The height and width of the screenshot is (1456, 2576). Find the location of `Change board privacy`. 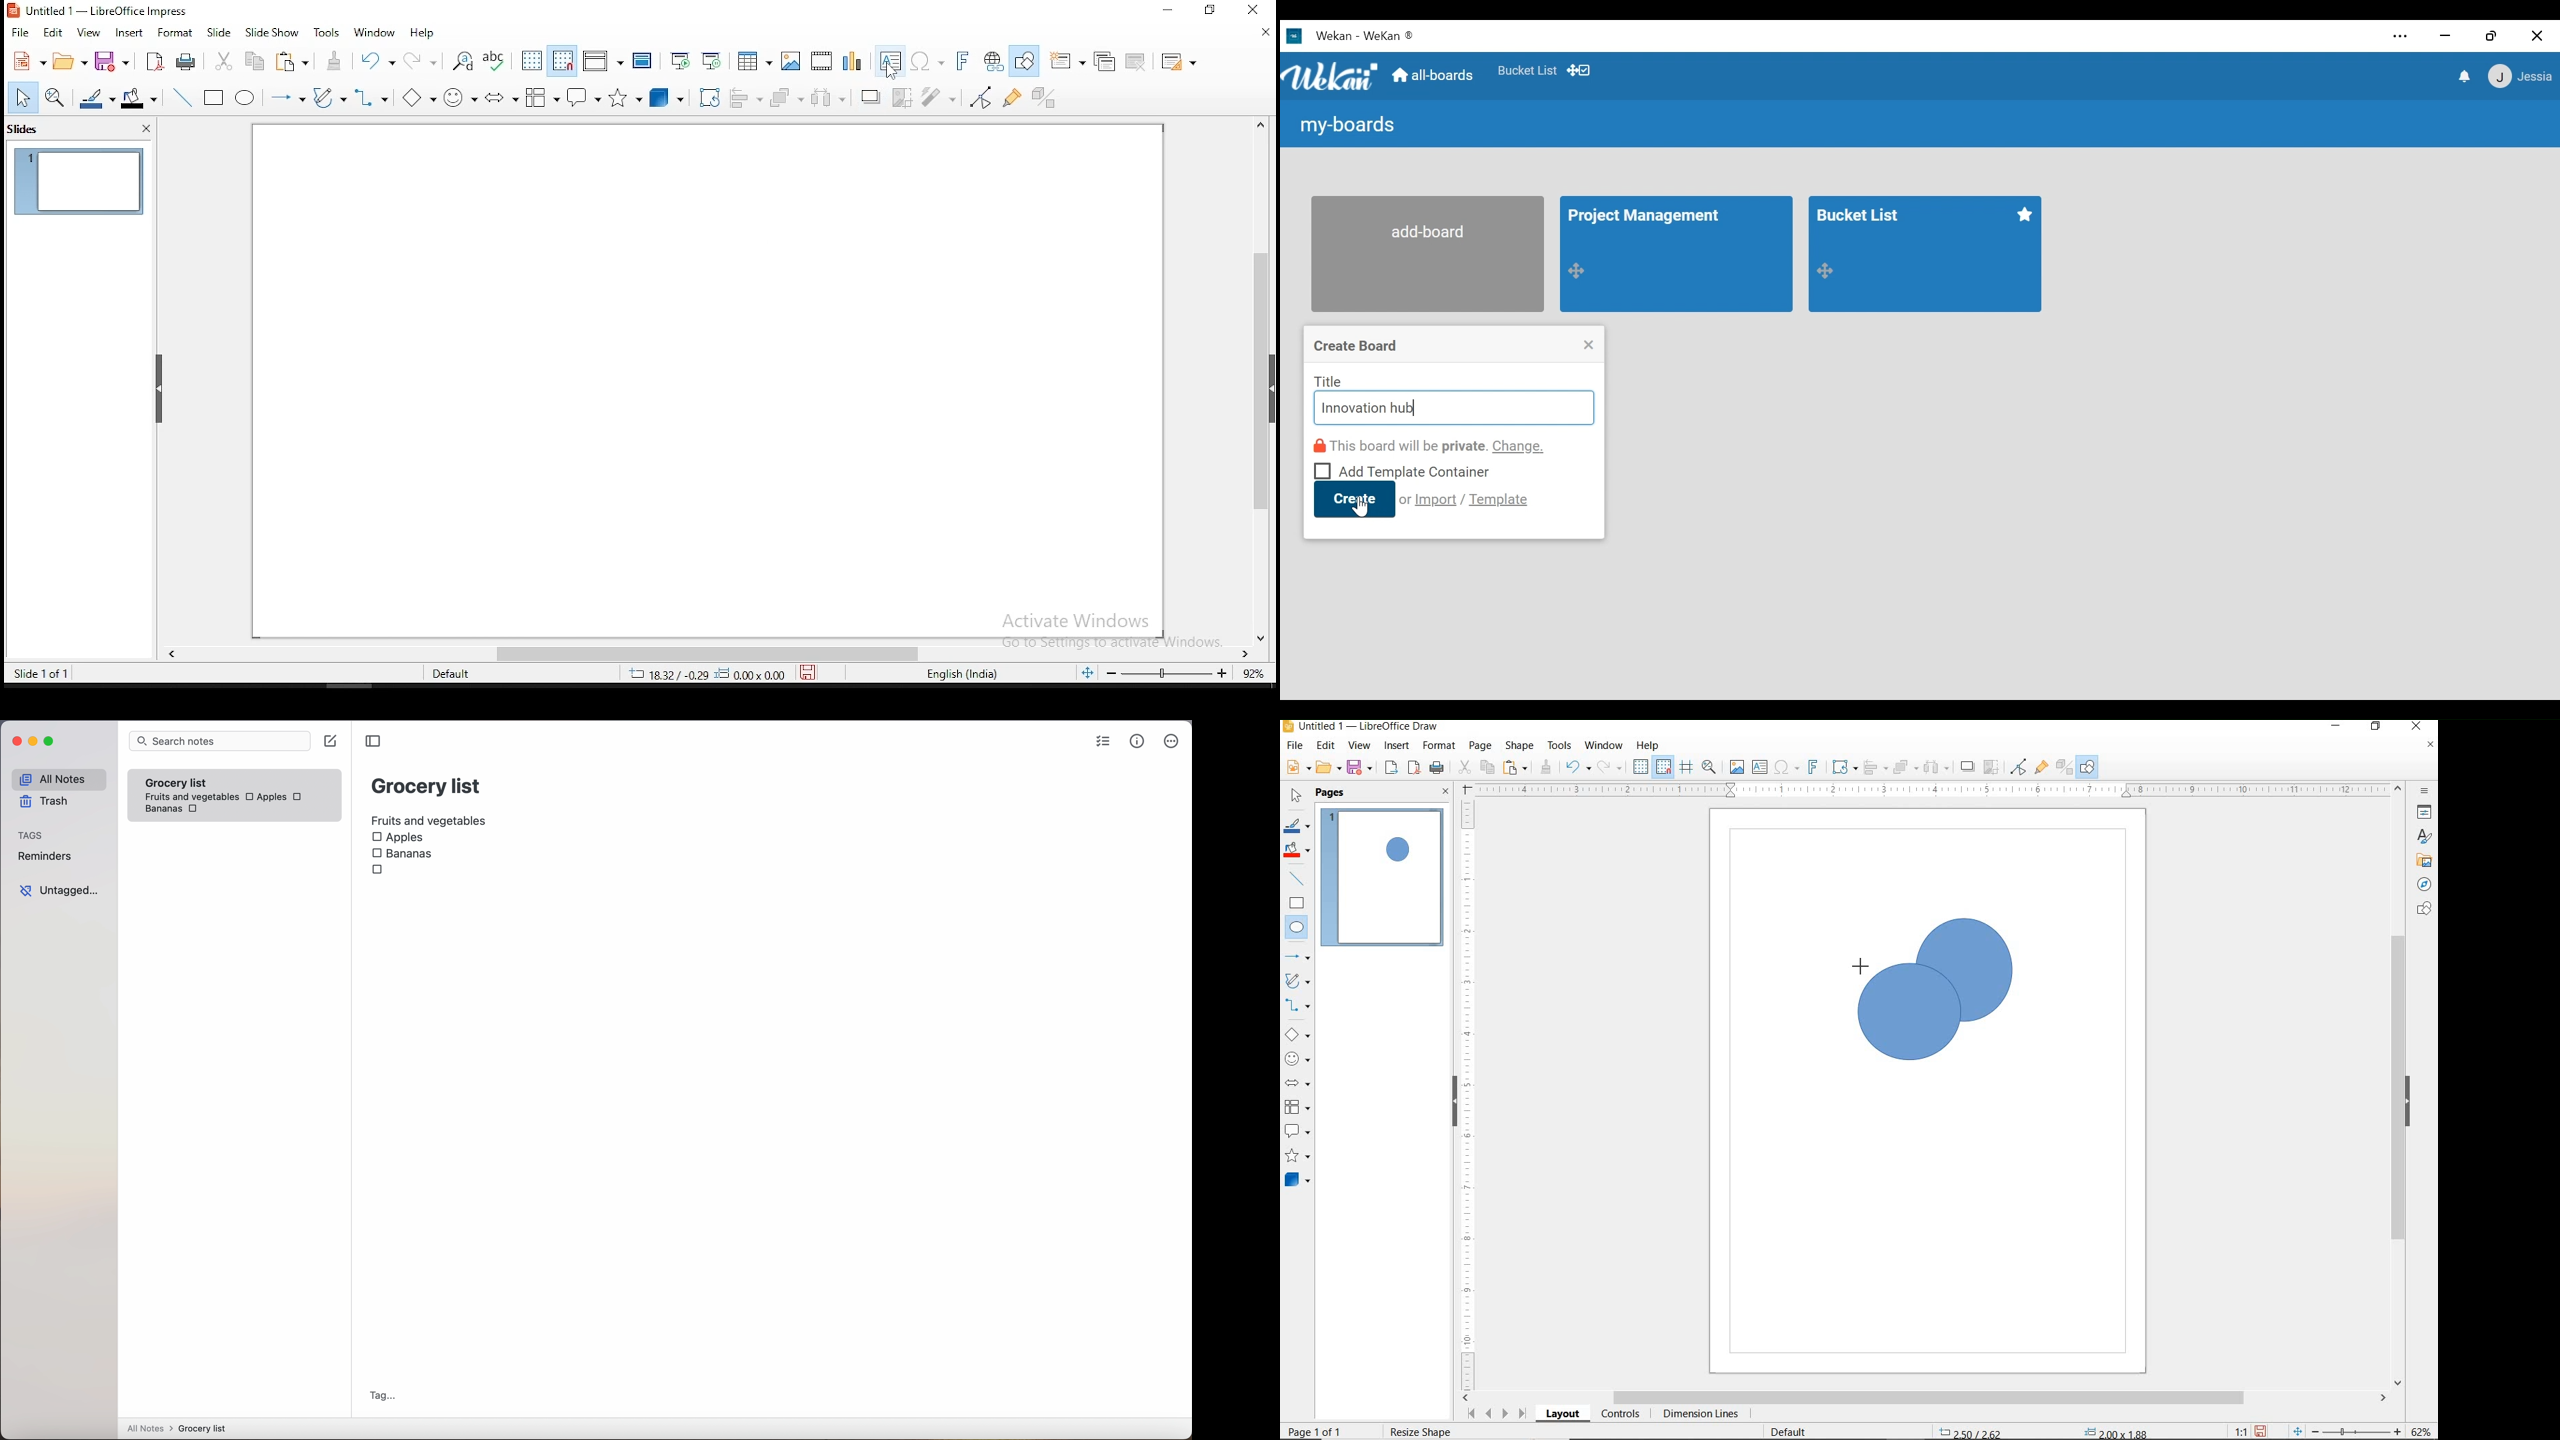

Change board privacy is located at coordinates (1431, 446).